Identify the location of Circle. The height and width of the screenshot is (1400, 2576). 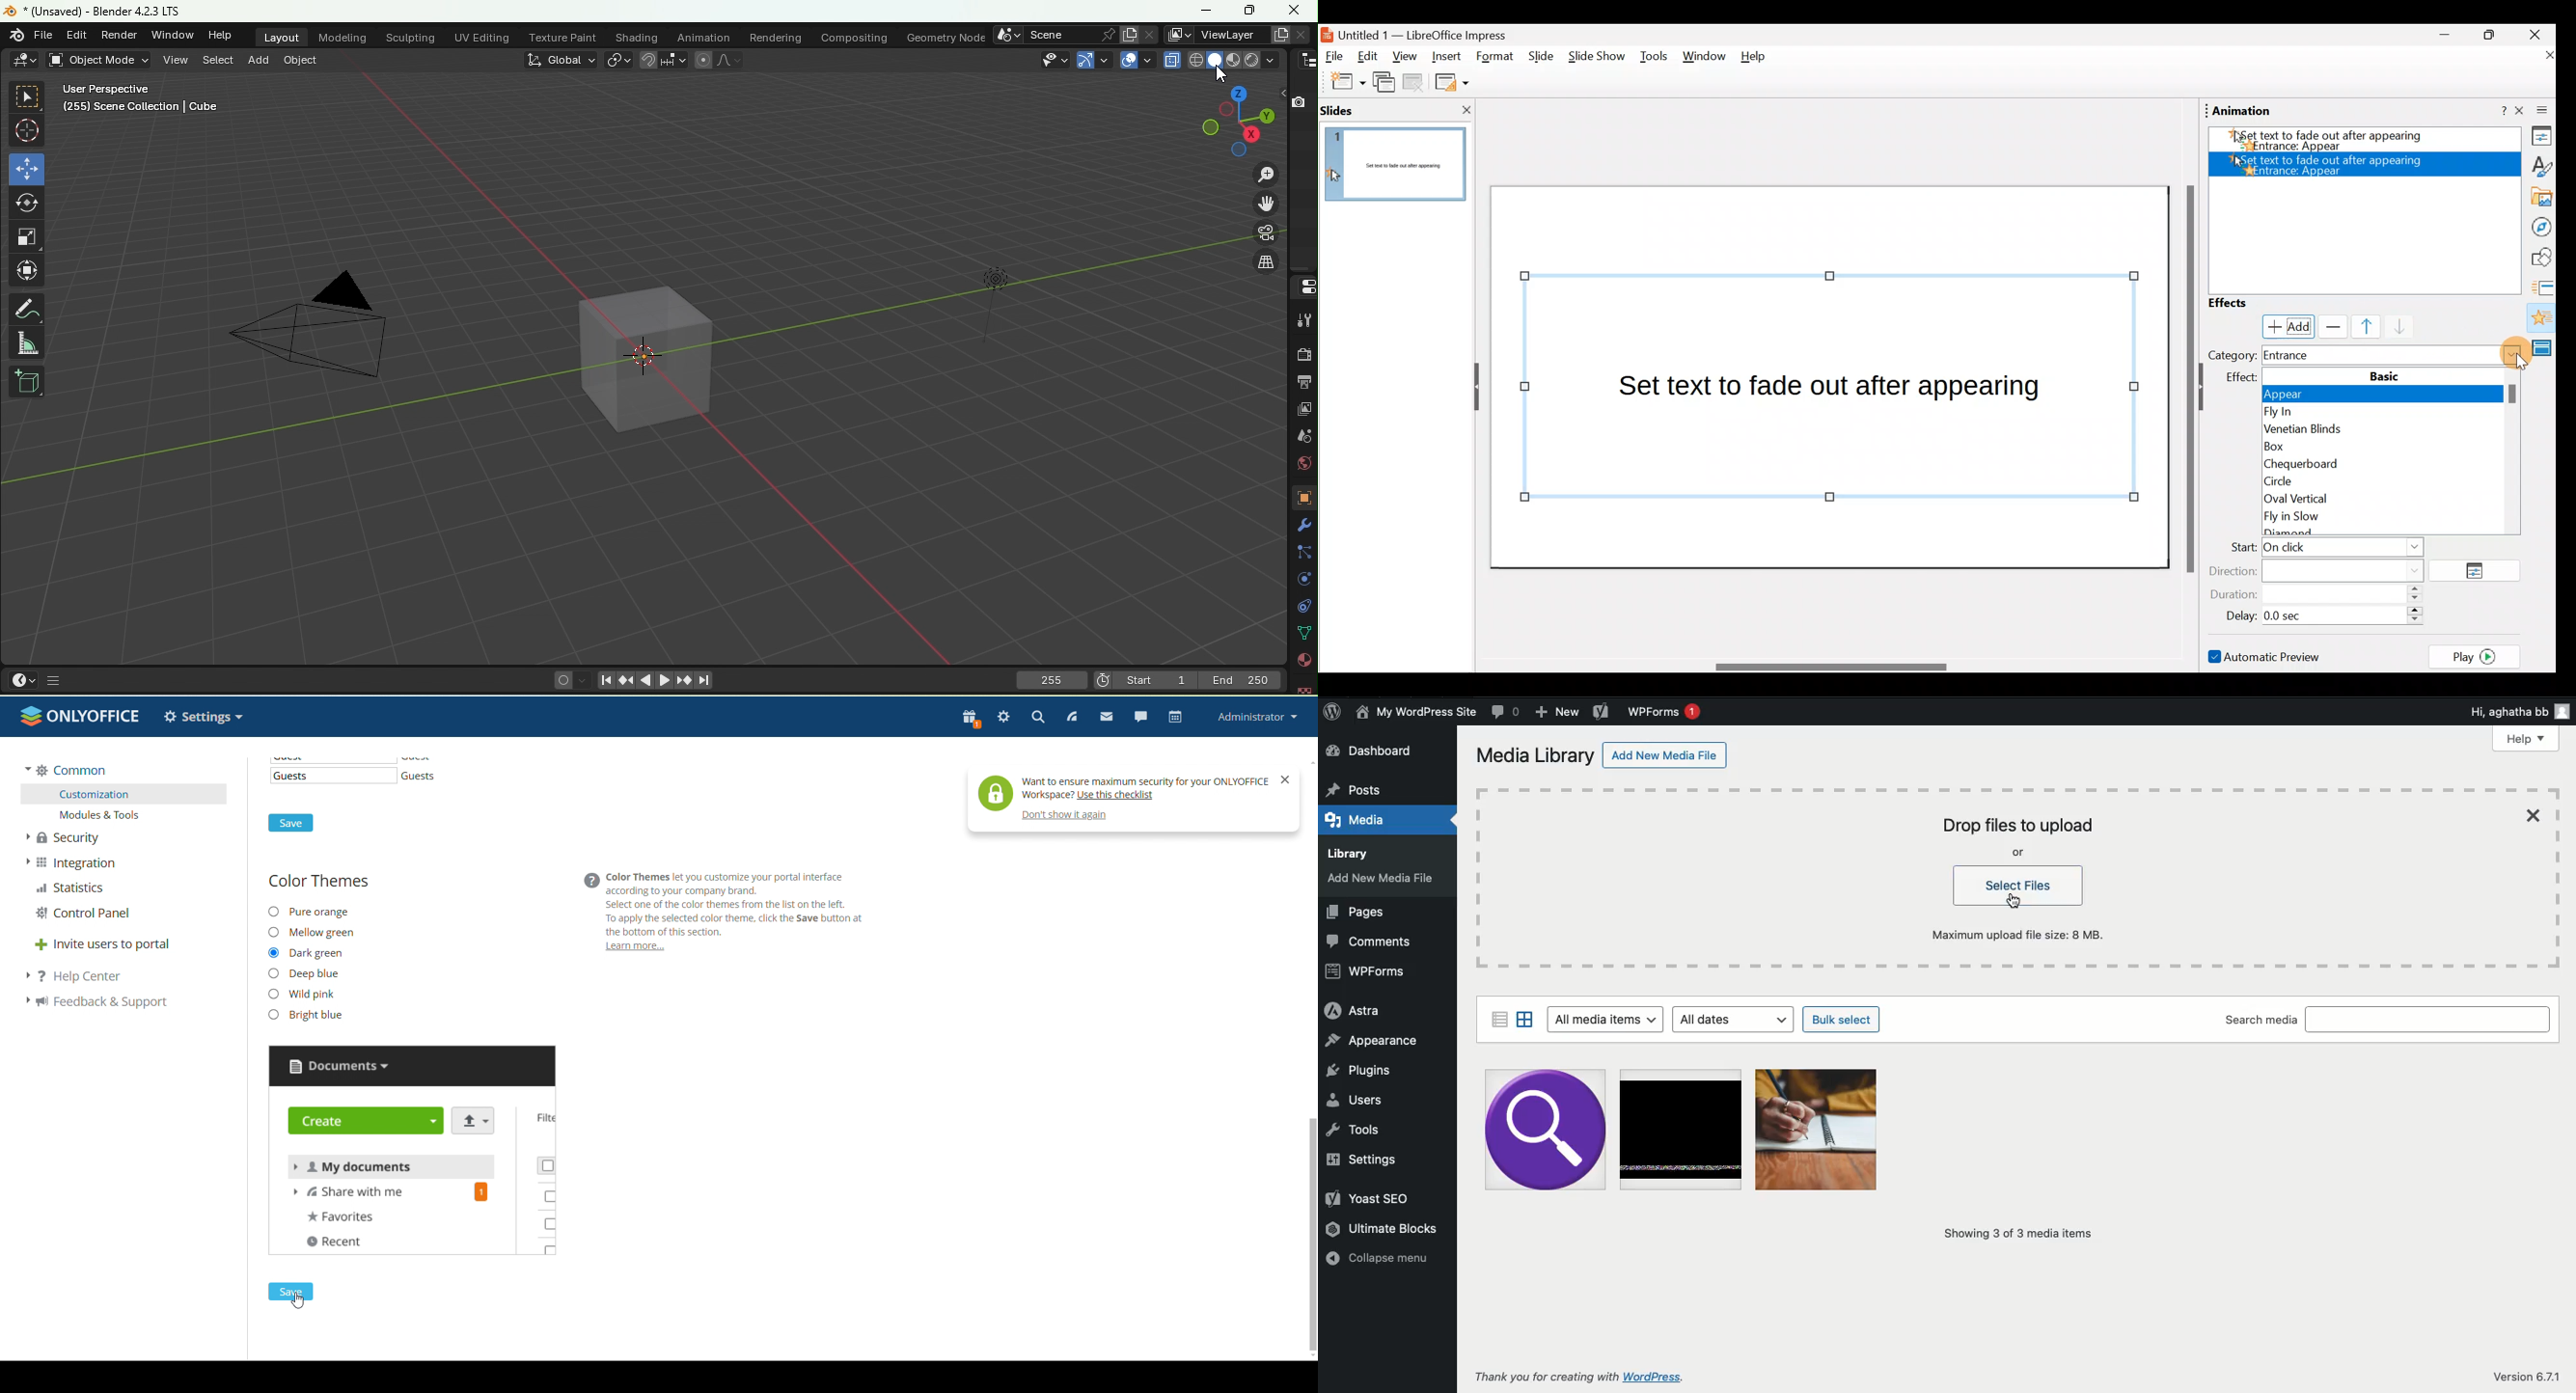
(2385, 480).